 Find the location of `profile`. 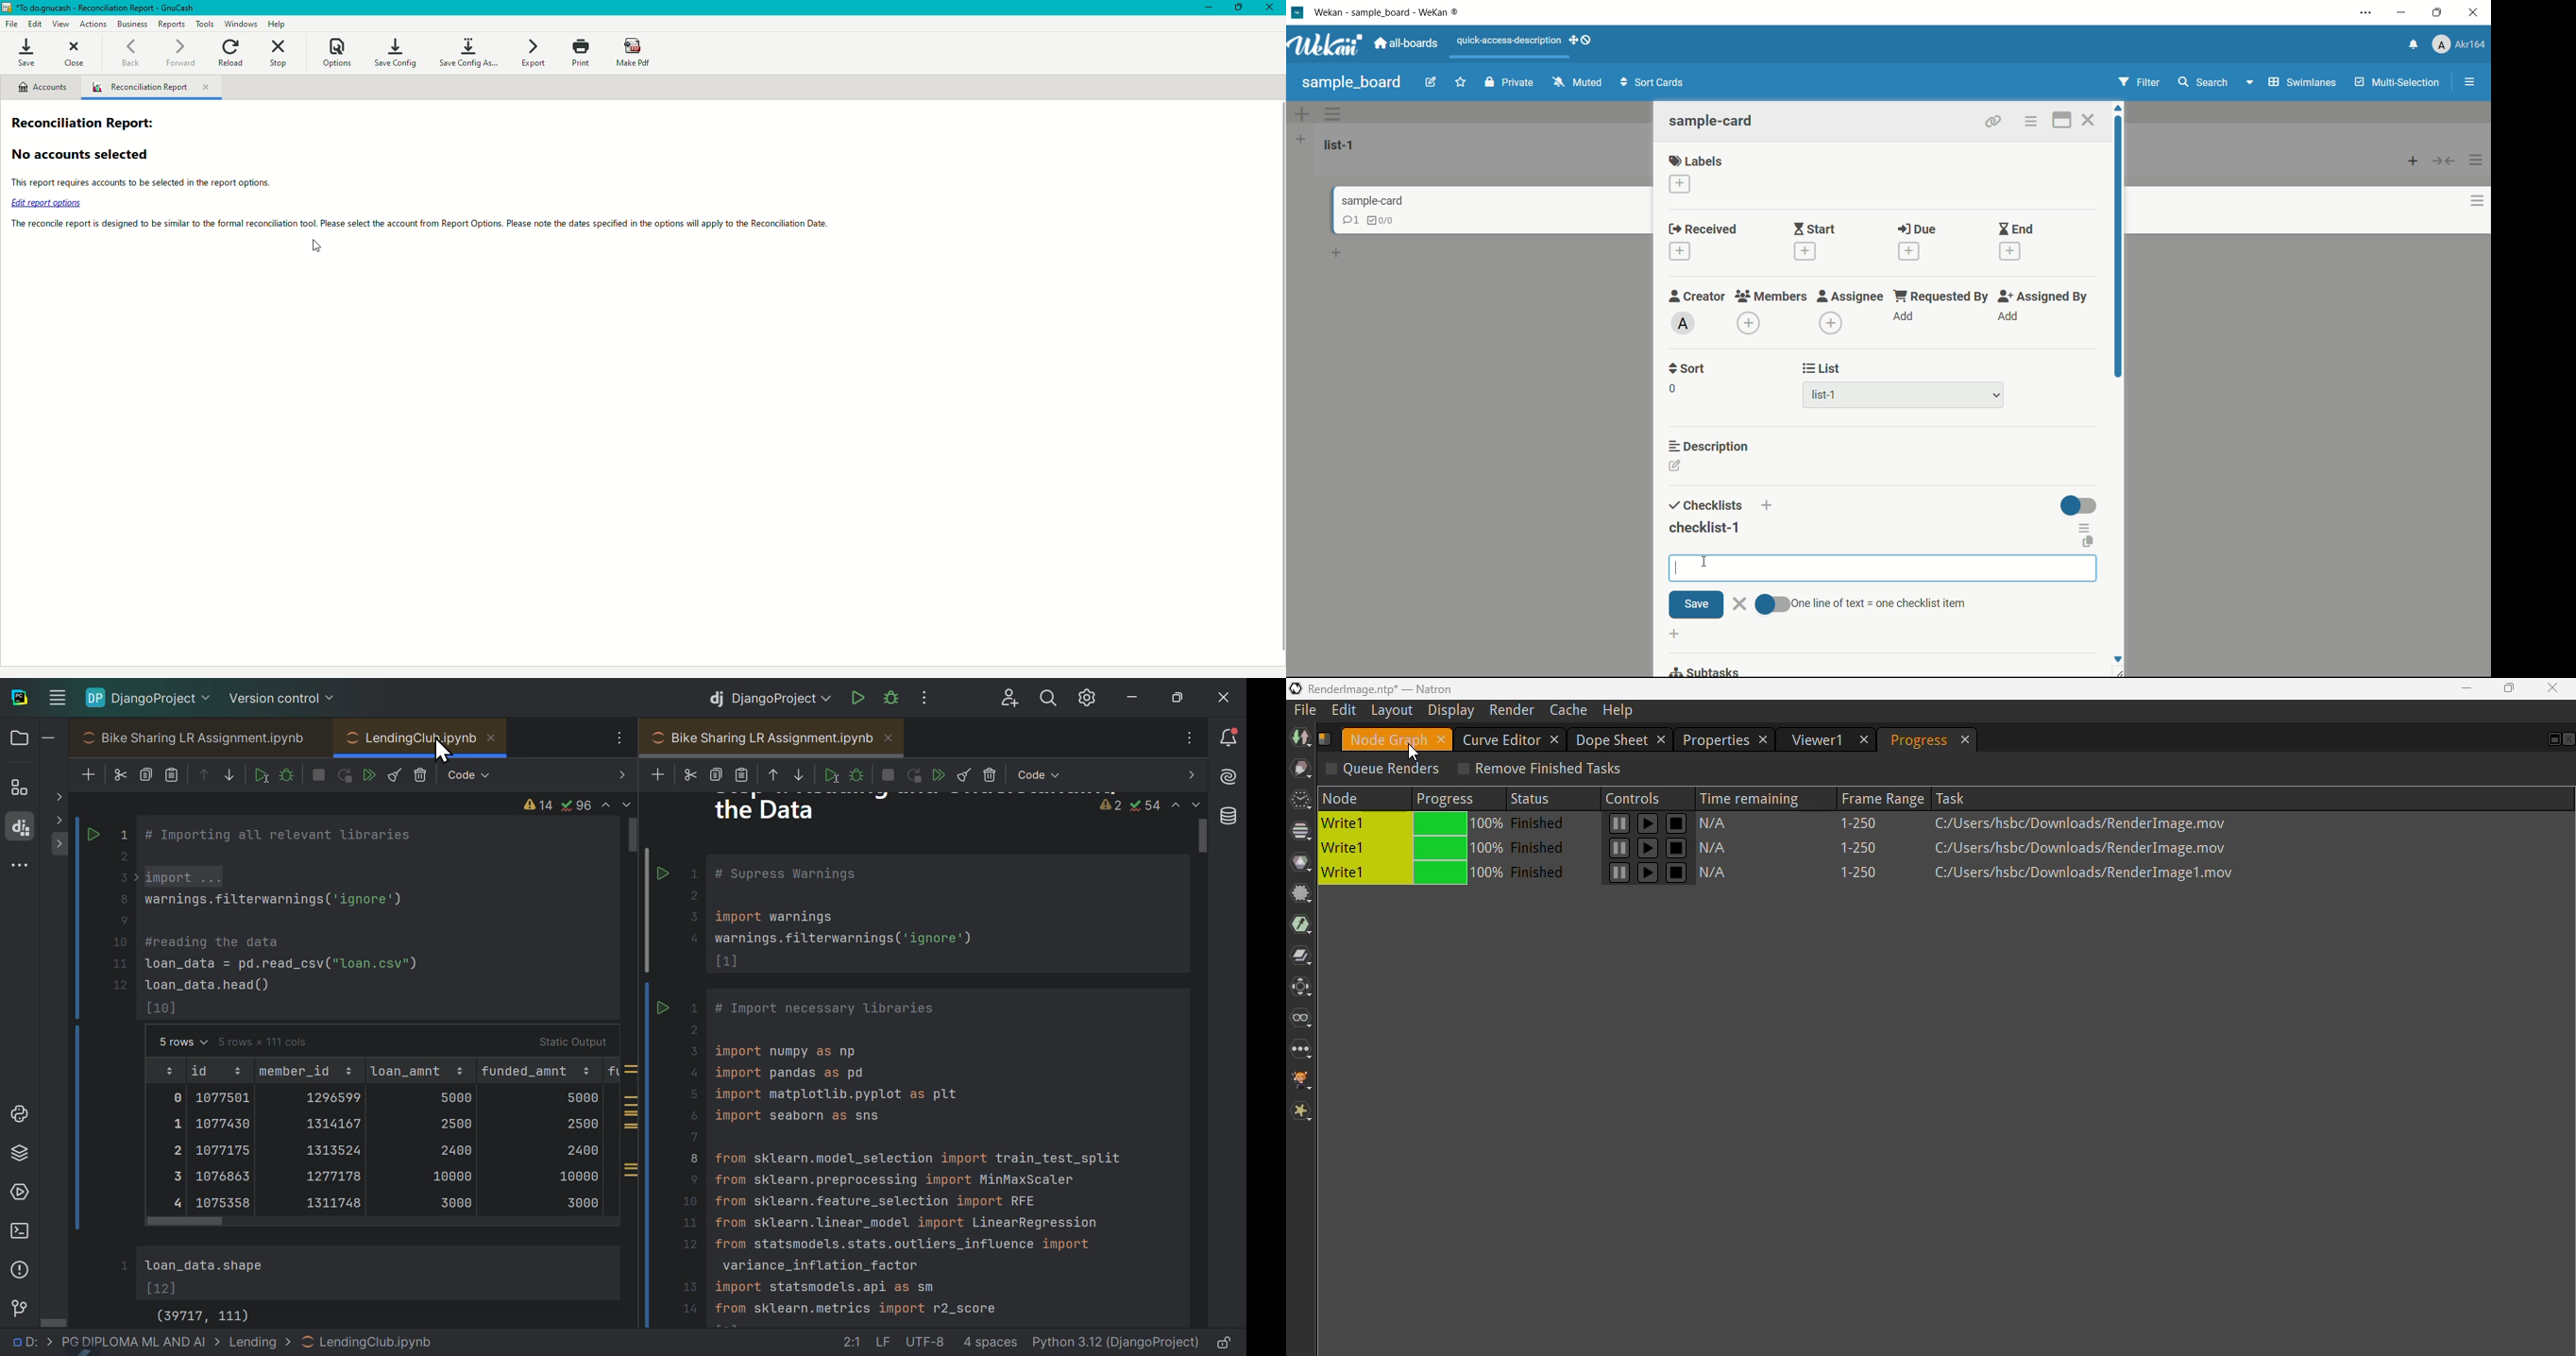

profile is located at coordinates (2460, 45).